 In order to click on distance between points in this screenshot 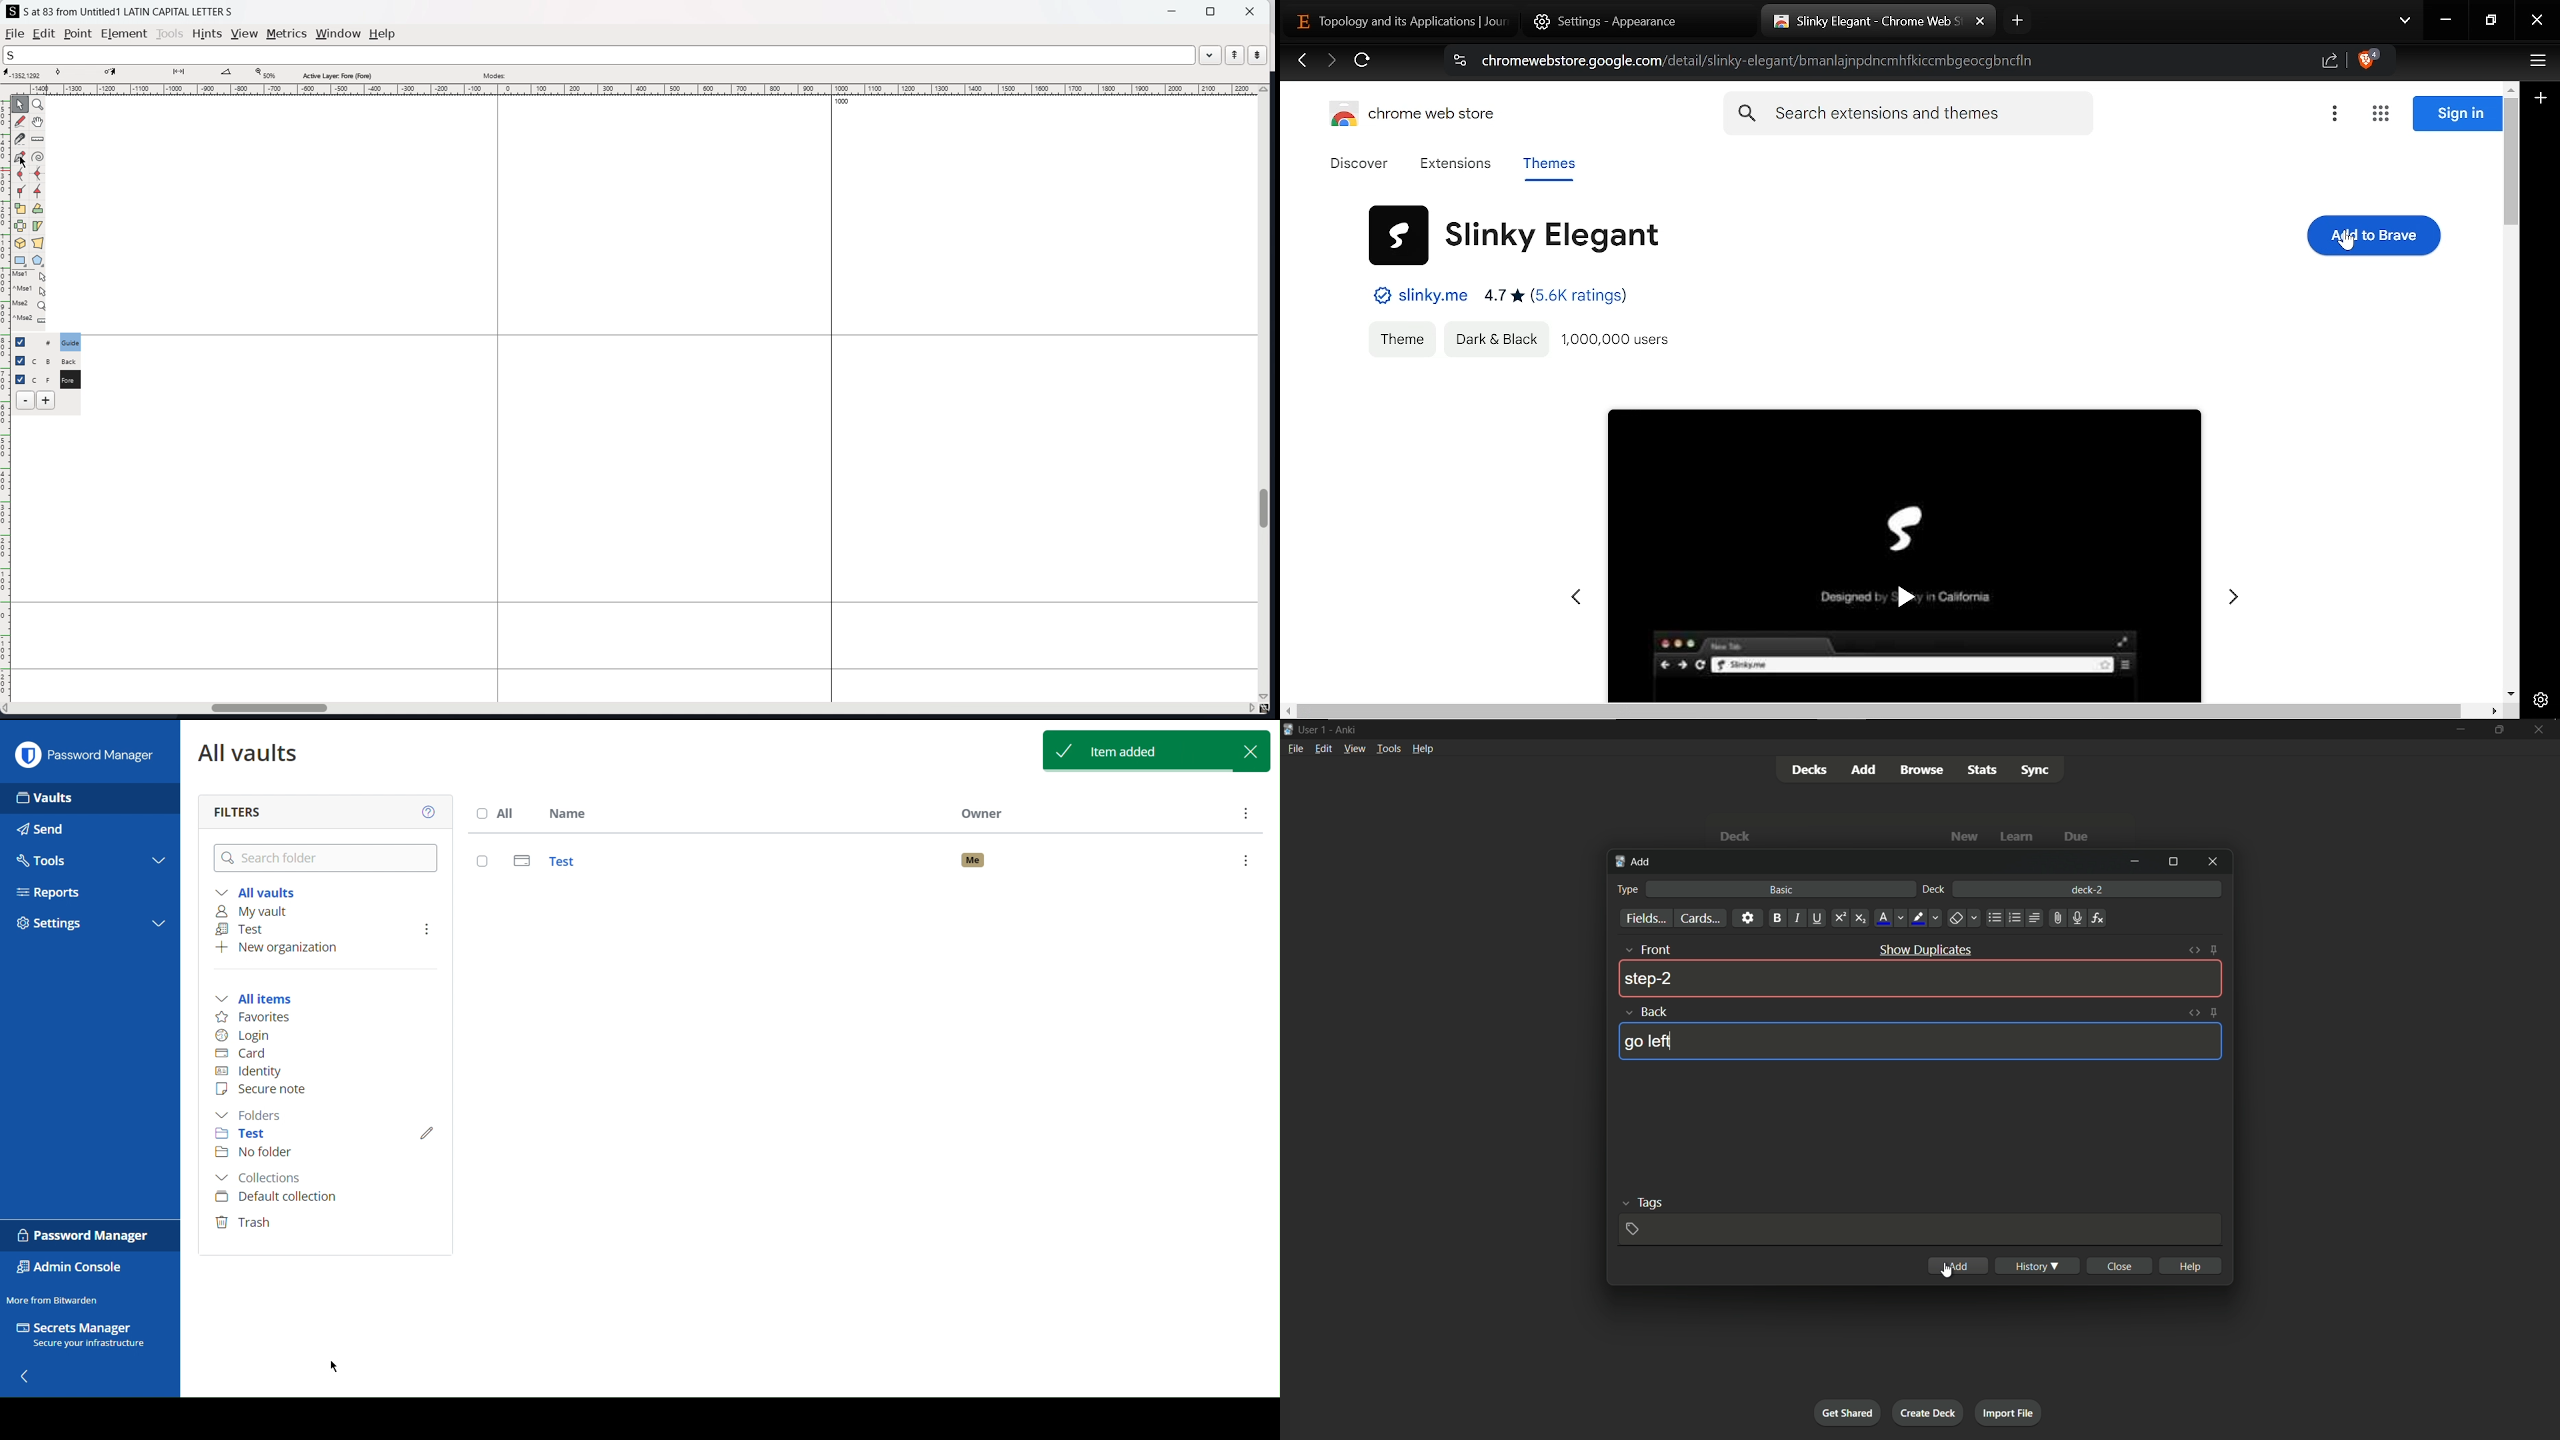, I will do `click(178, 73)`.